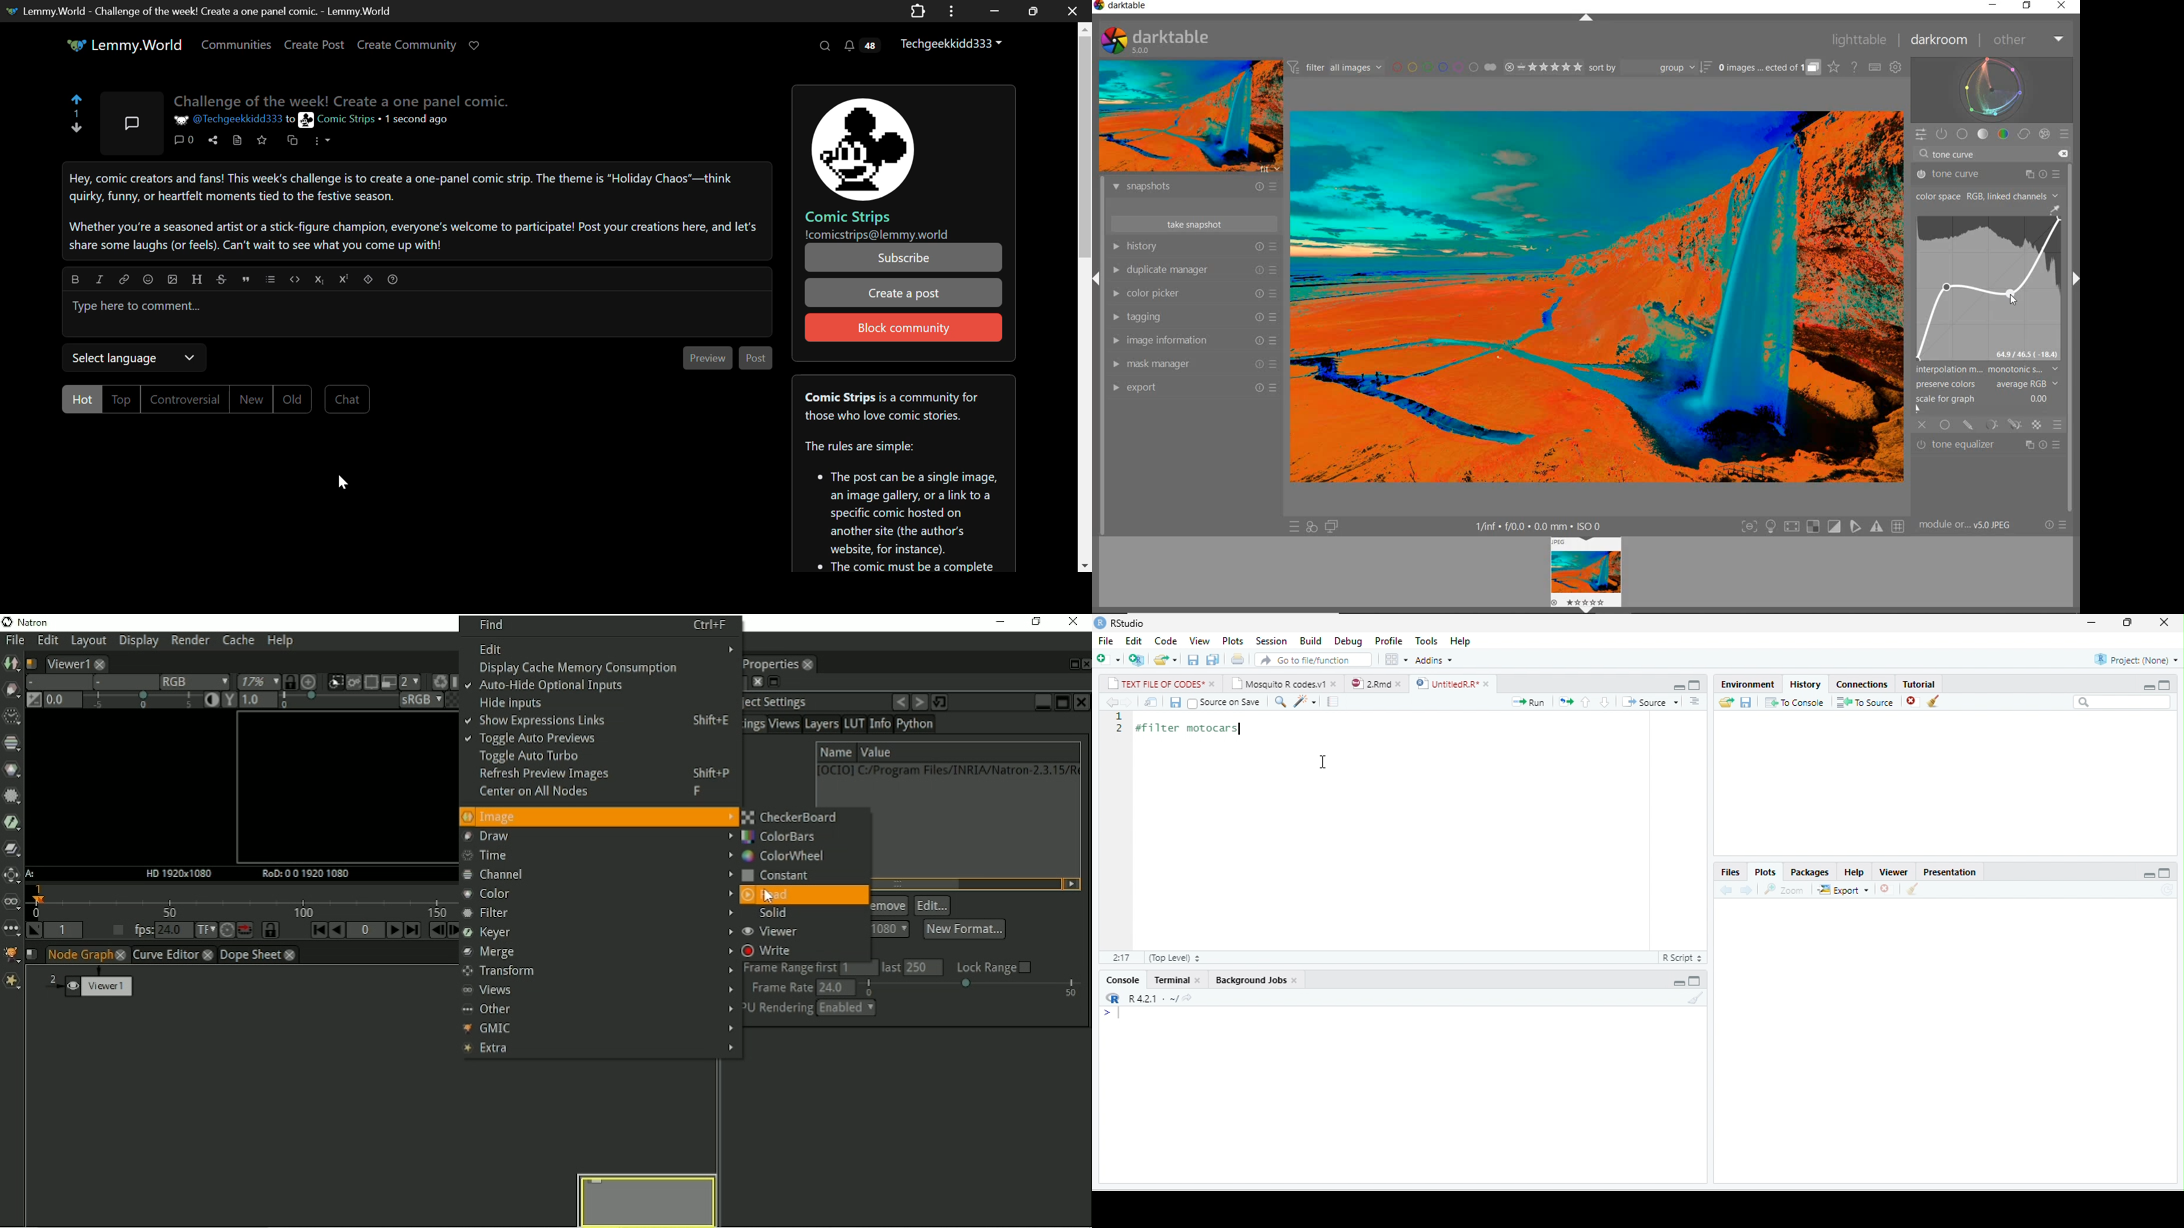  I want to click on Close Window, so click(1069, 10).